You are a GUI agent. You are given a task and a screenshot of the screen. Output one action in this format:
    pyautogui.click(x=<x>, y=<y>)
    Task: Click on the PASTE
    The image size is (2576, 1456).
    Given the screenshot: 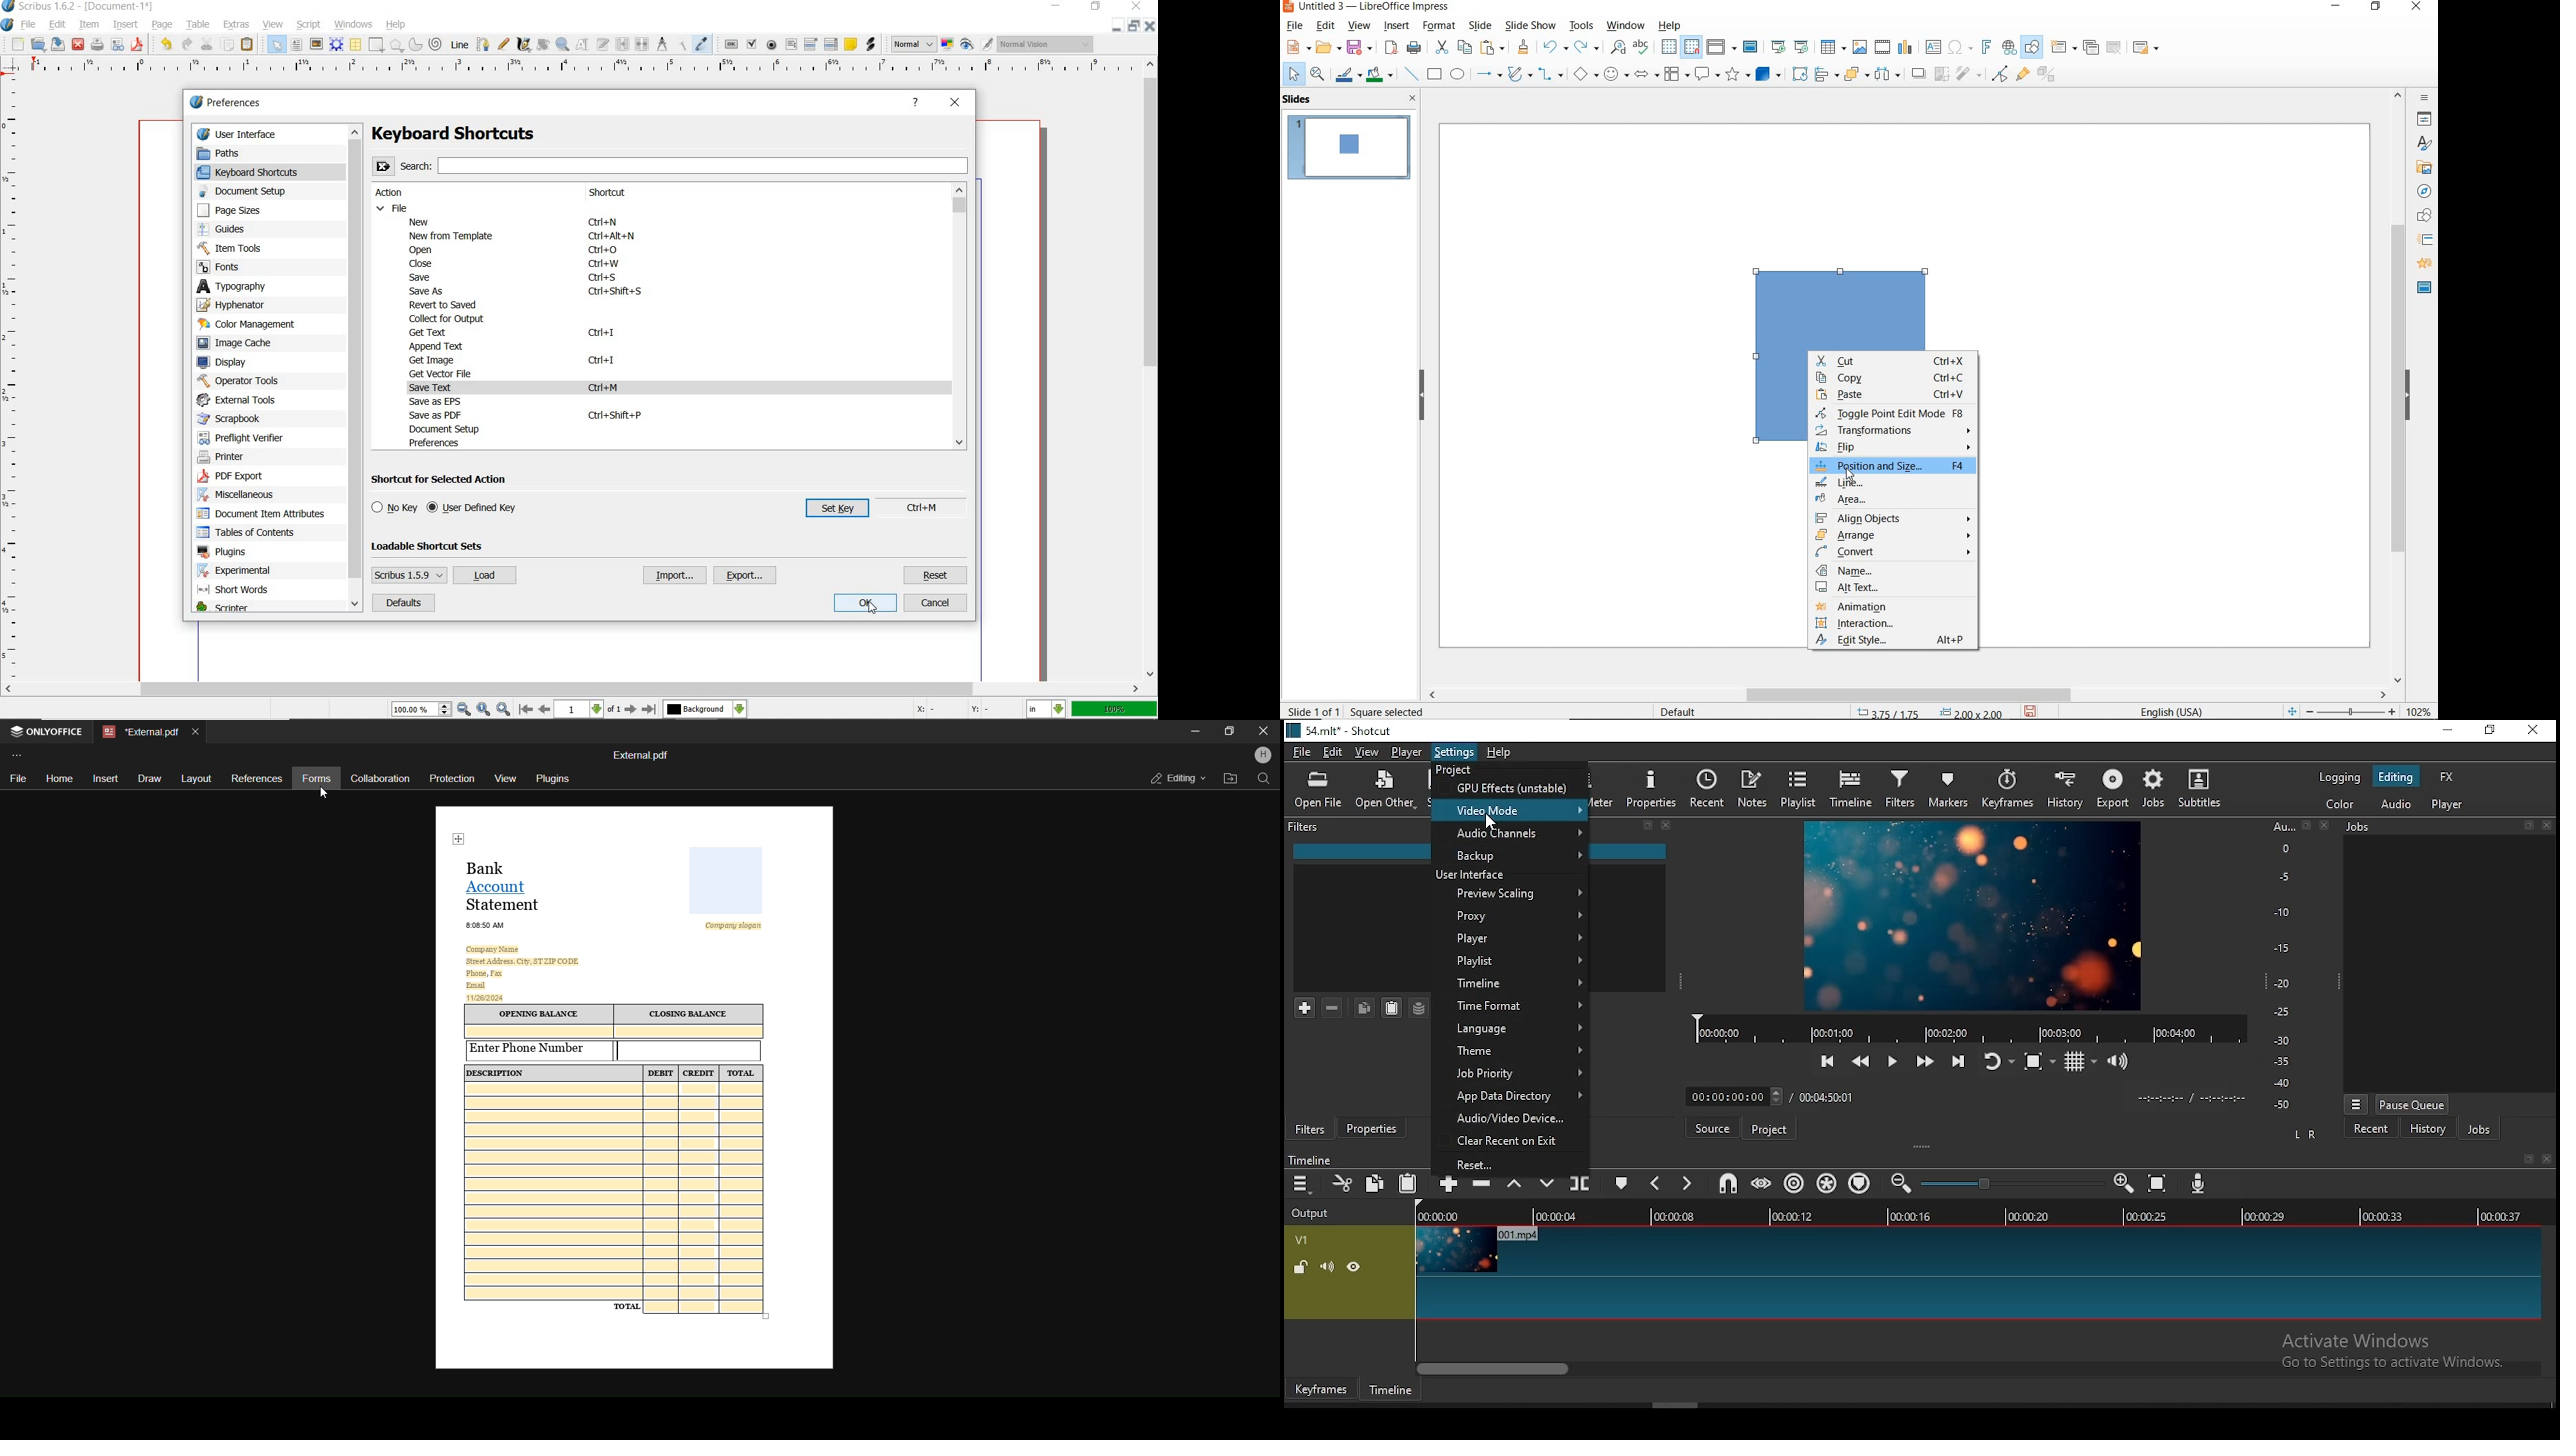 What is the action you would take?
    pyautogui.click(x=1892, y=397)
    